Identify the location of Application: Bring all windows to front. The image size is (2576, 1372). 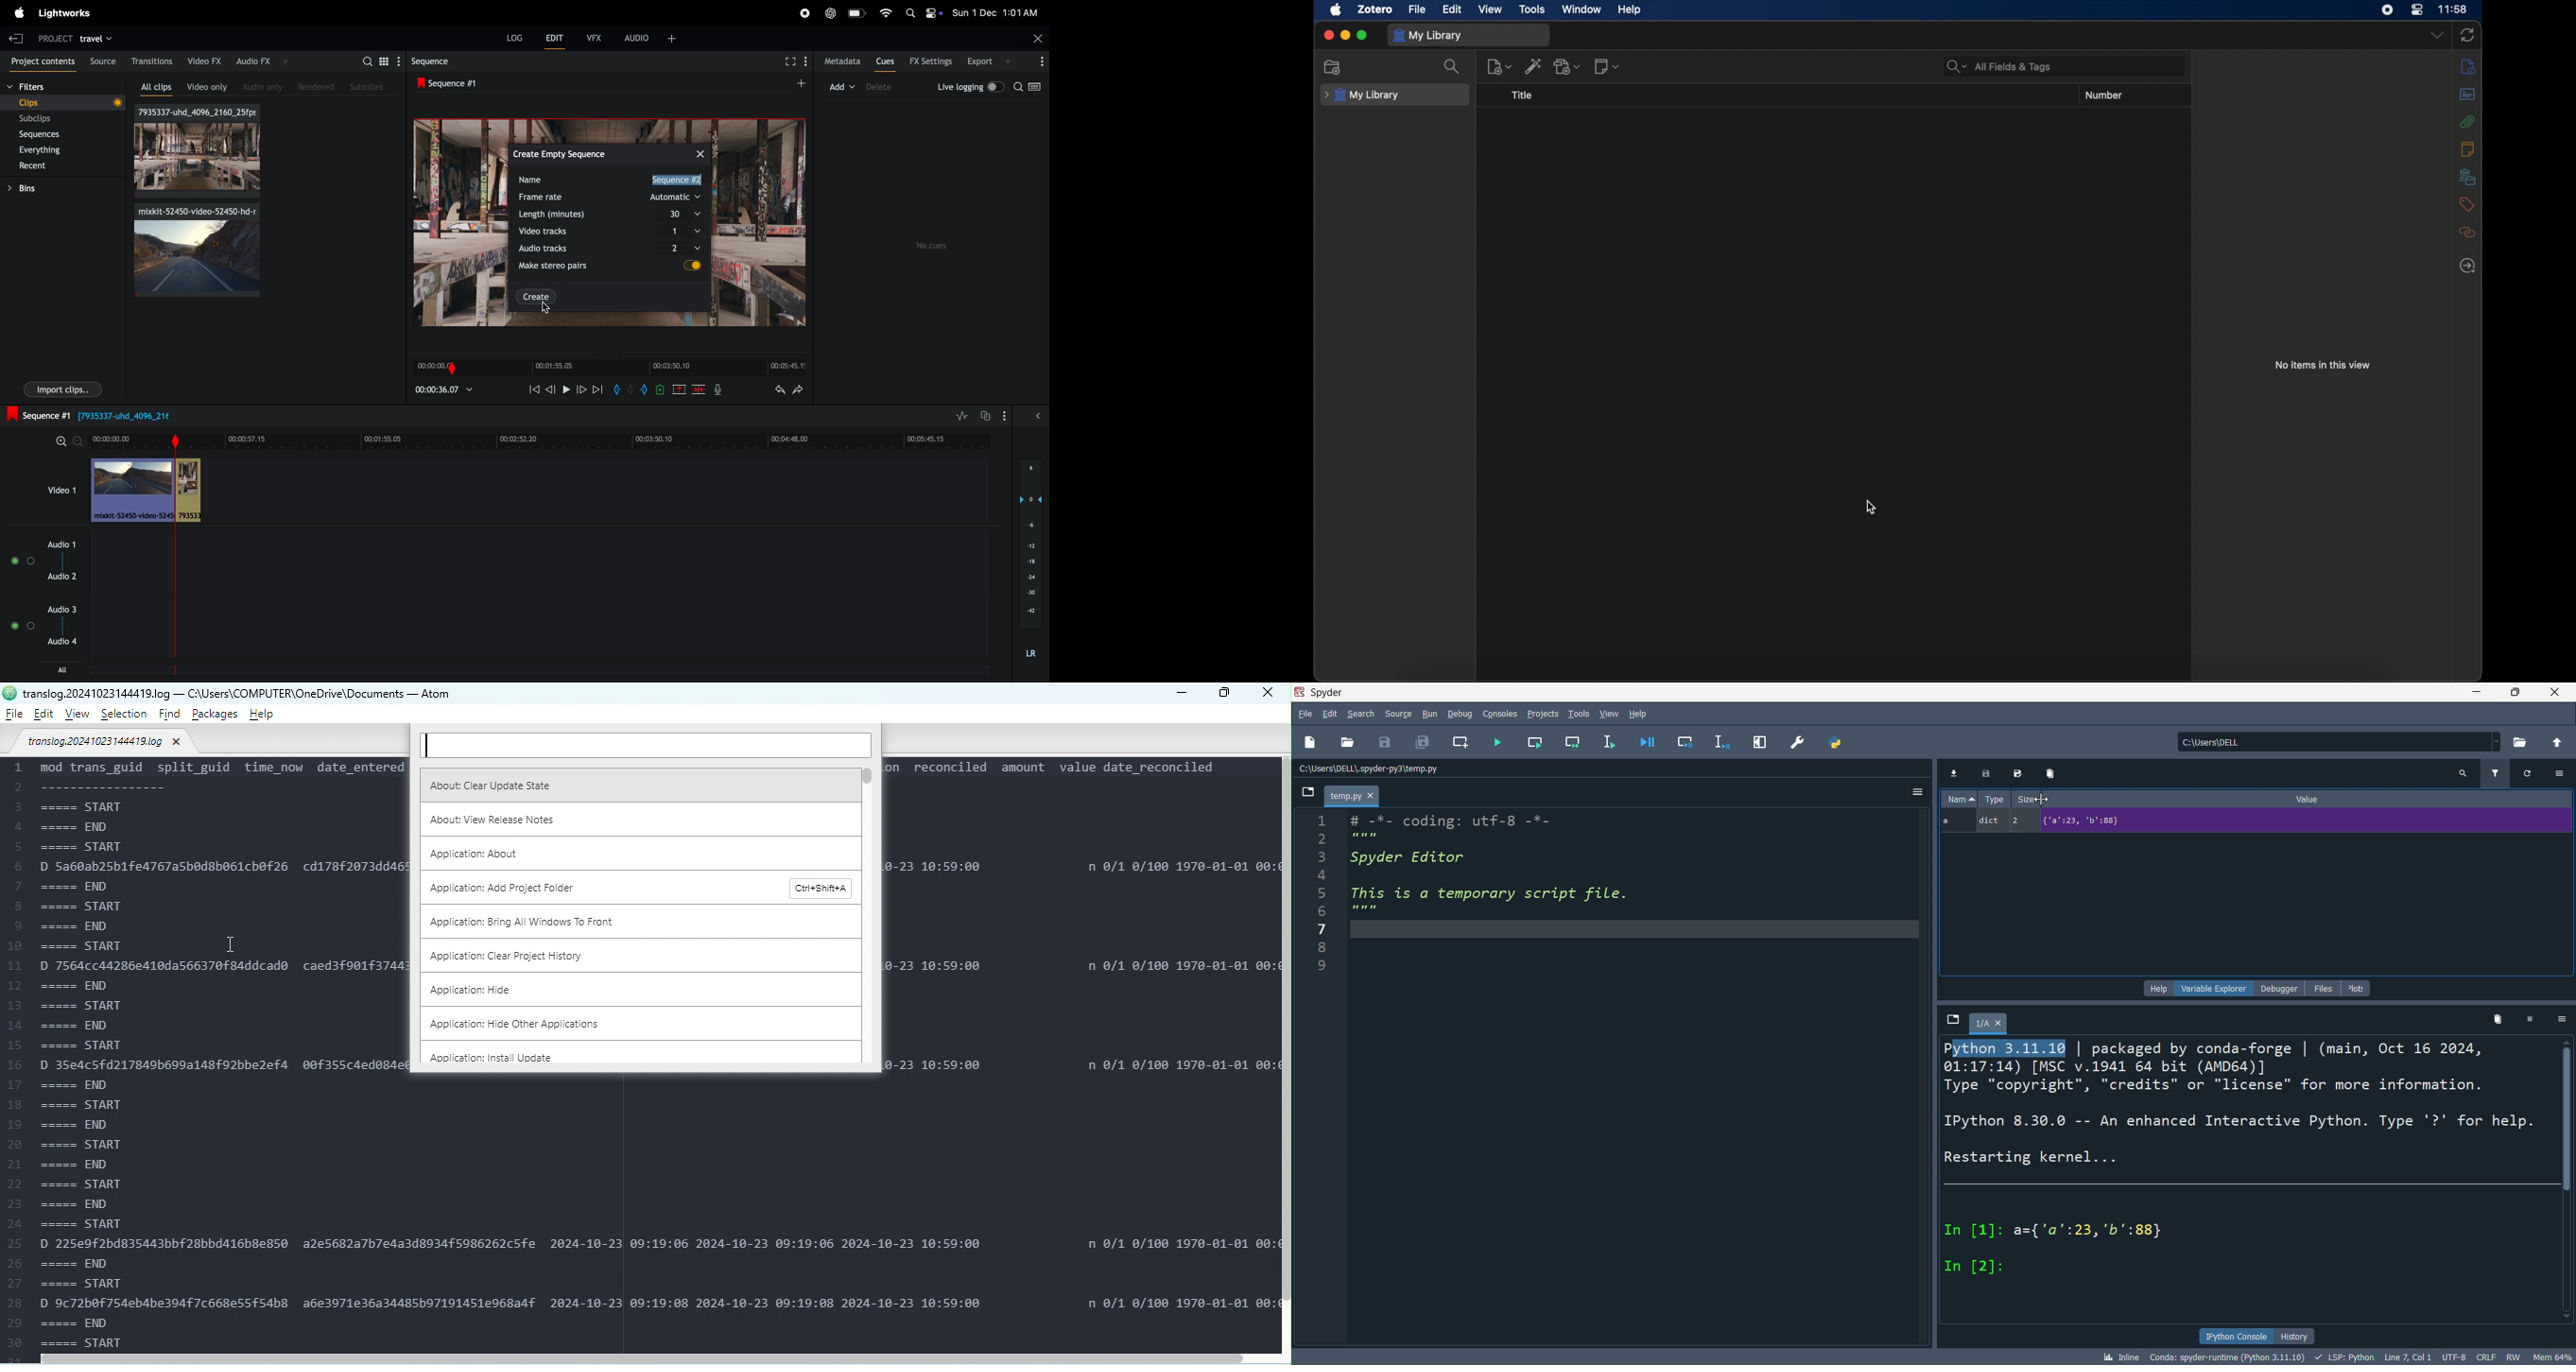
(636, 924).